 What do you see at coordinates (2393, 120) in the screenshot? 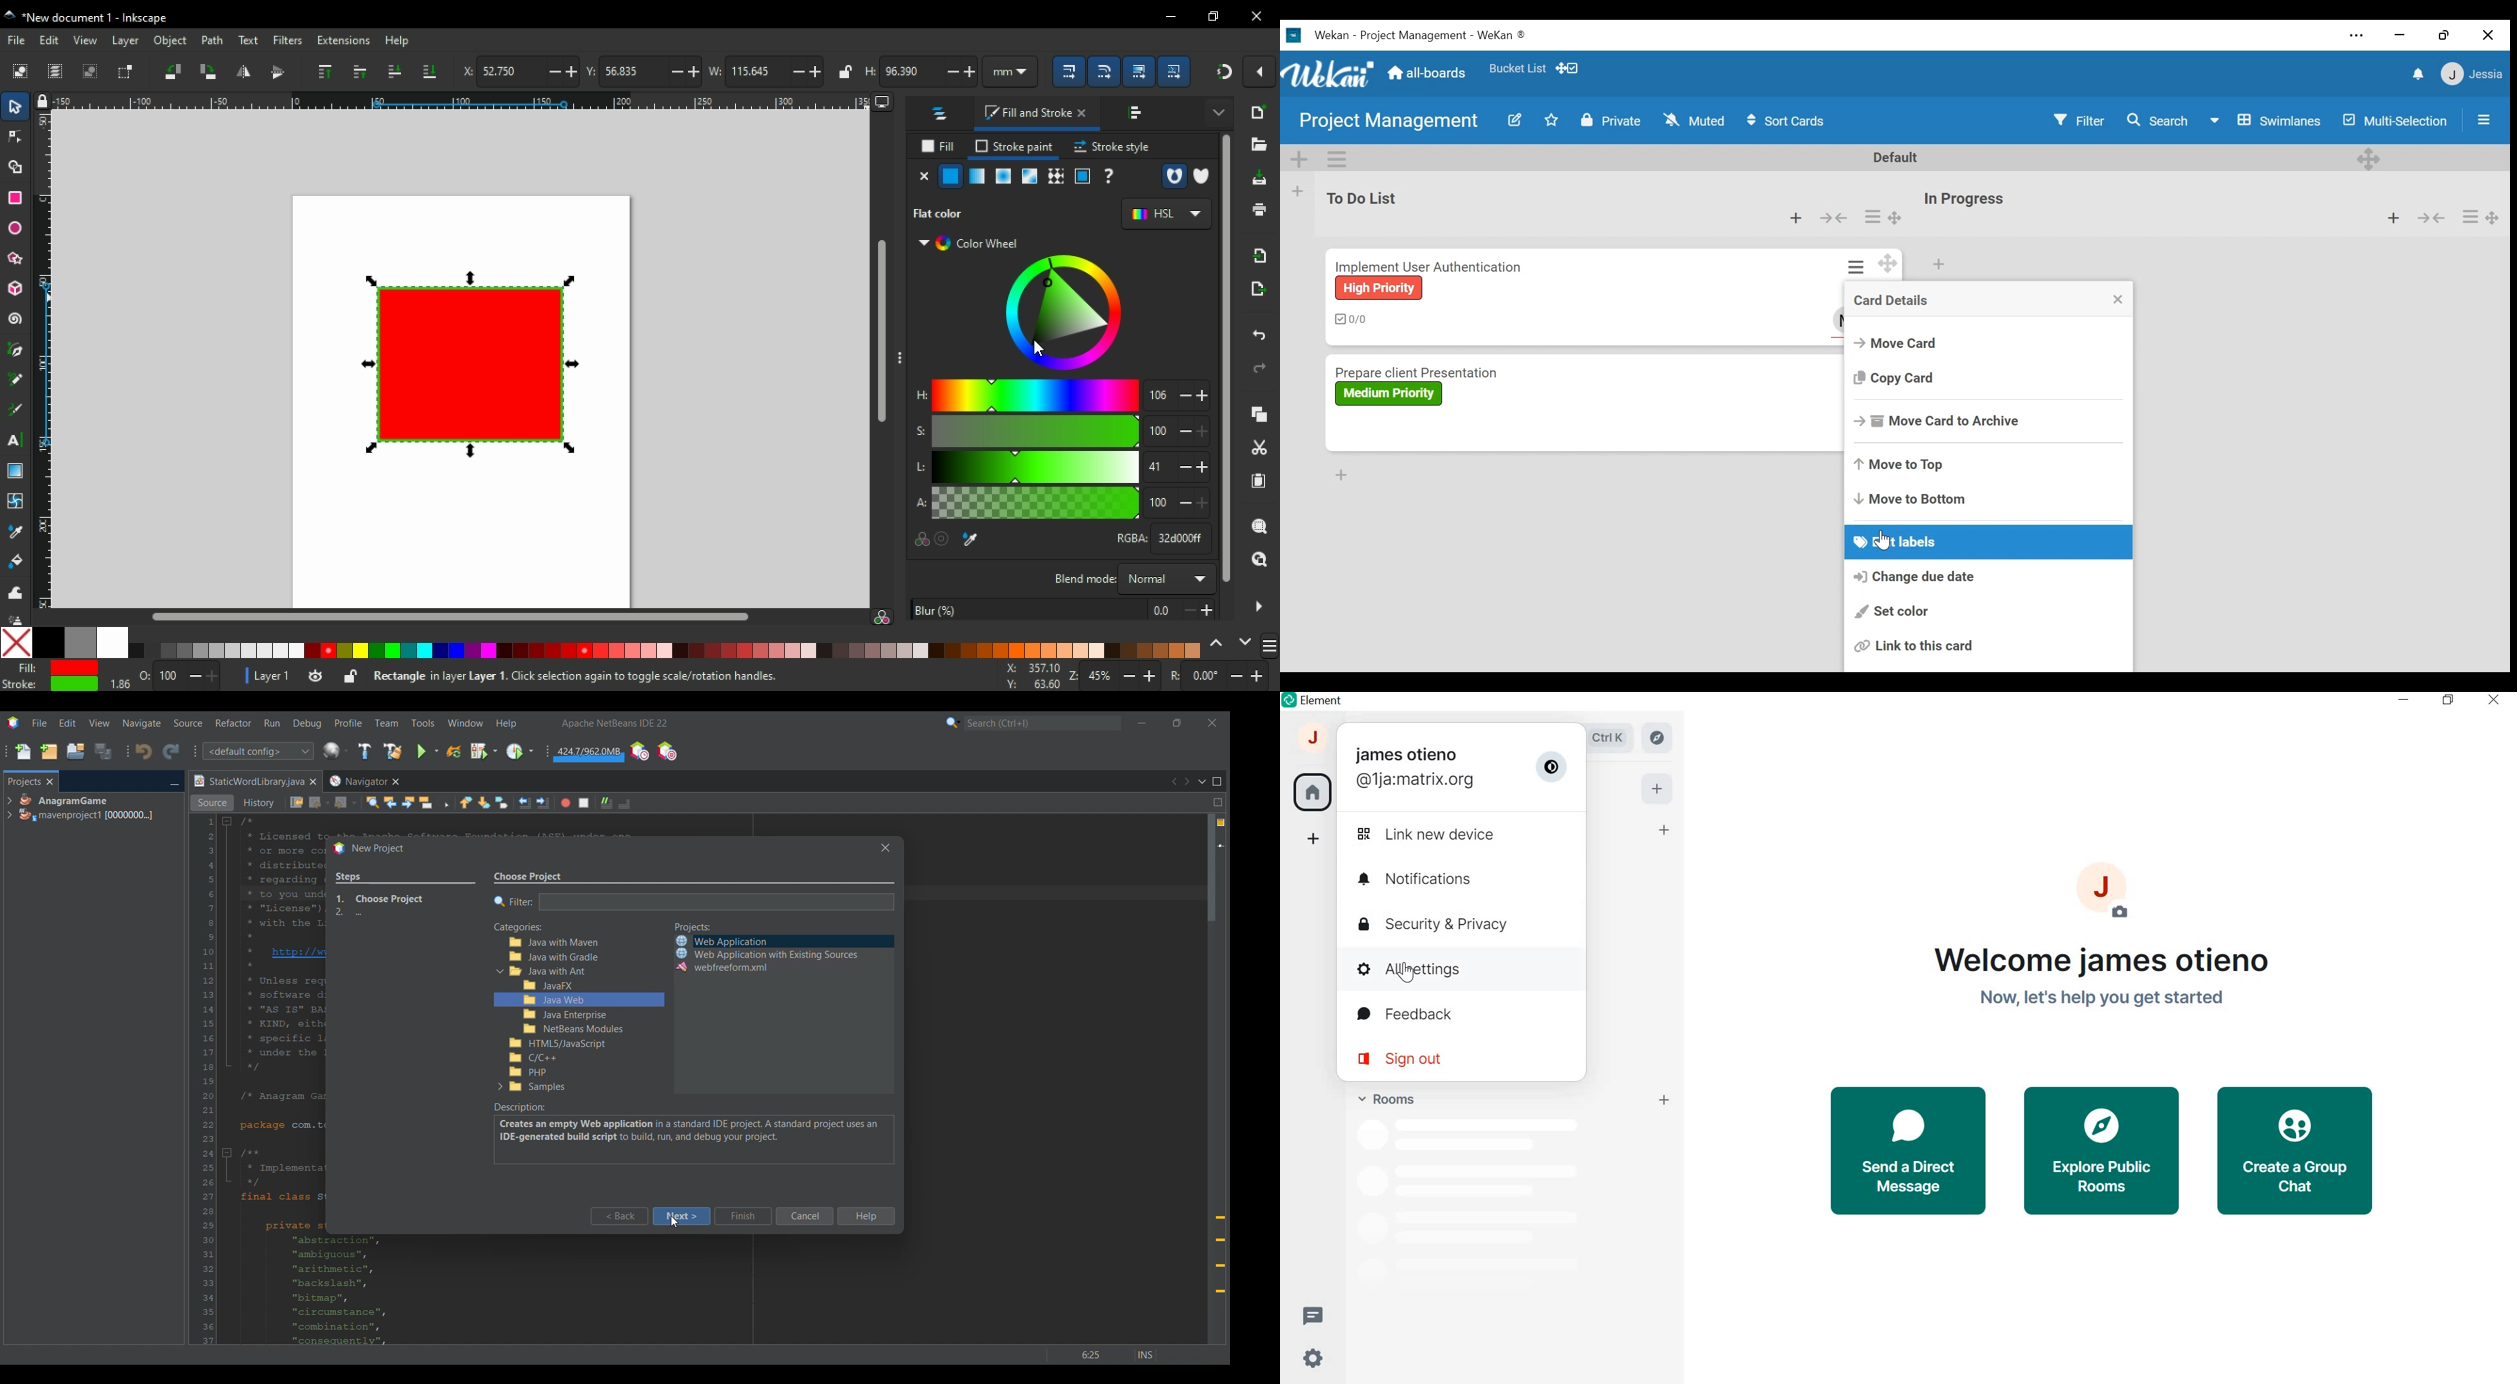
I see `Multi-Selection` at bounding box center [2393, 120].